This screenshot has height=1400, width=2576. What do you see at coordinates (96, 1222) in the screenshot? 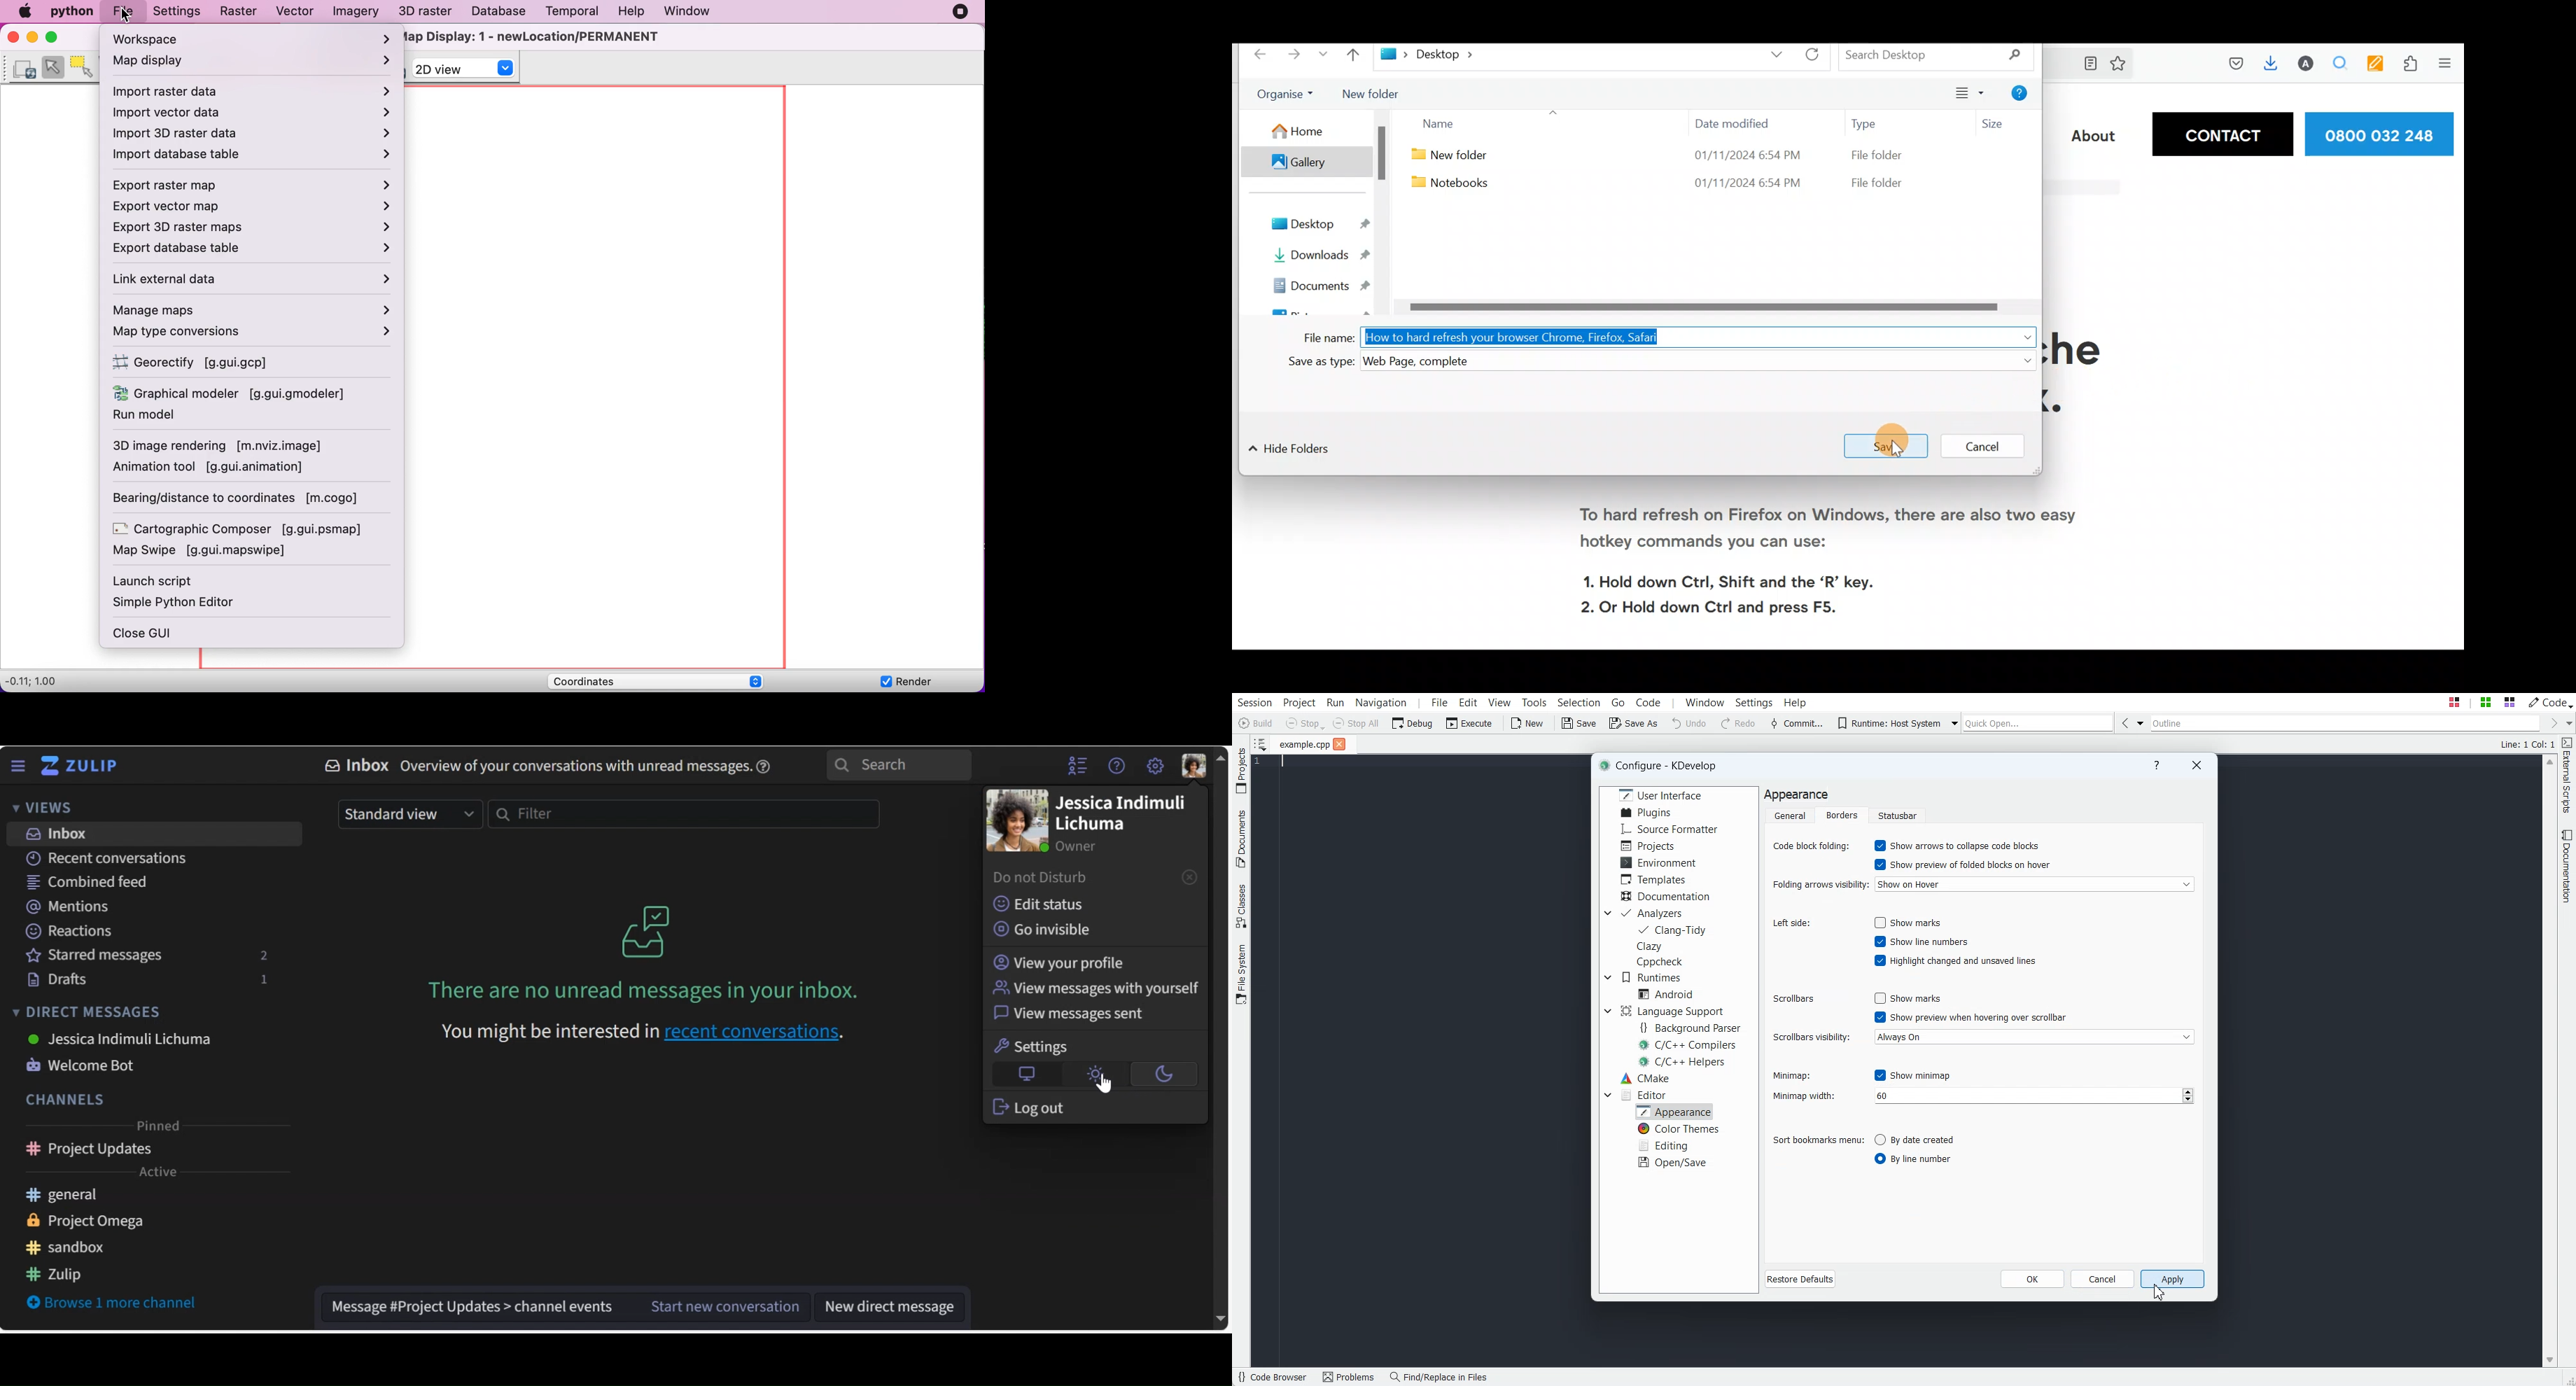
I see `Project Omega` at bounding box center [96, 1222].